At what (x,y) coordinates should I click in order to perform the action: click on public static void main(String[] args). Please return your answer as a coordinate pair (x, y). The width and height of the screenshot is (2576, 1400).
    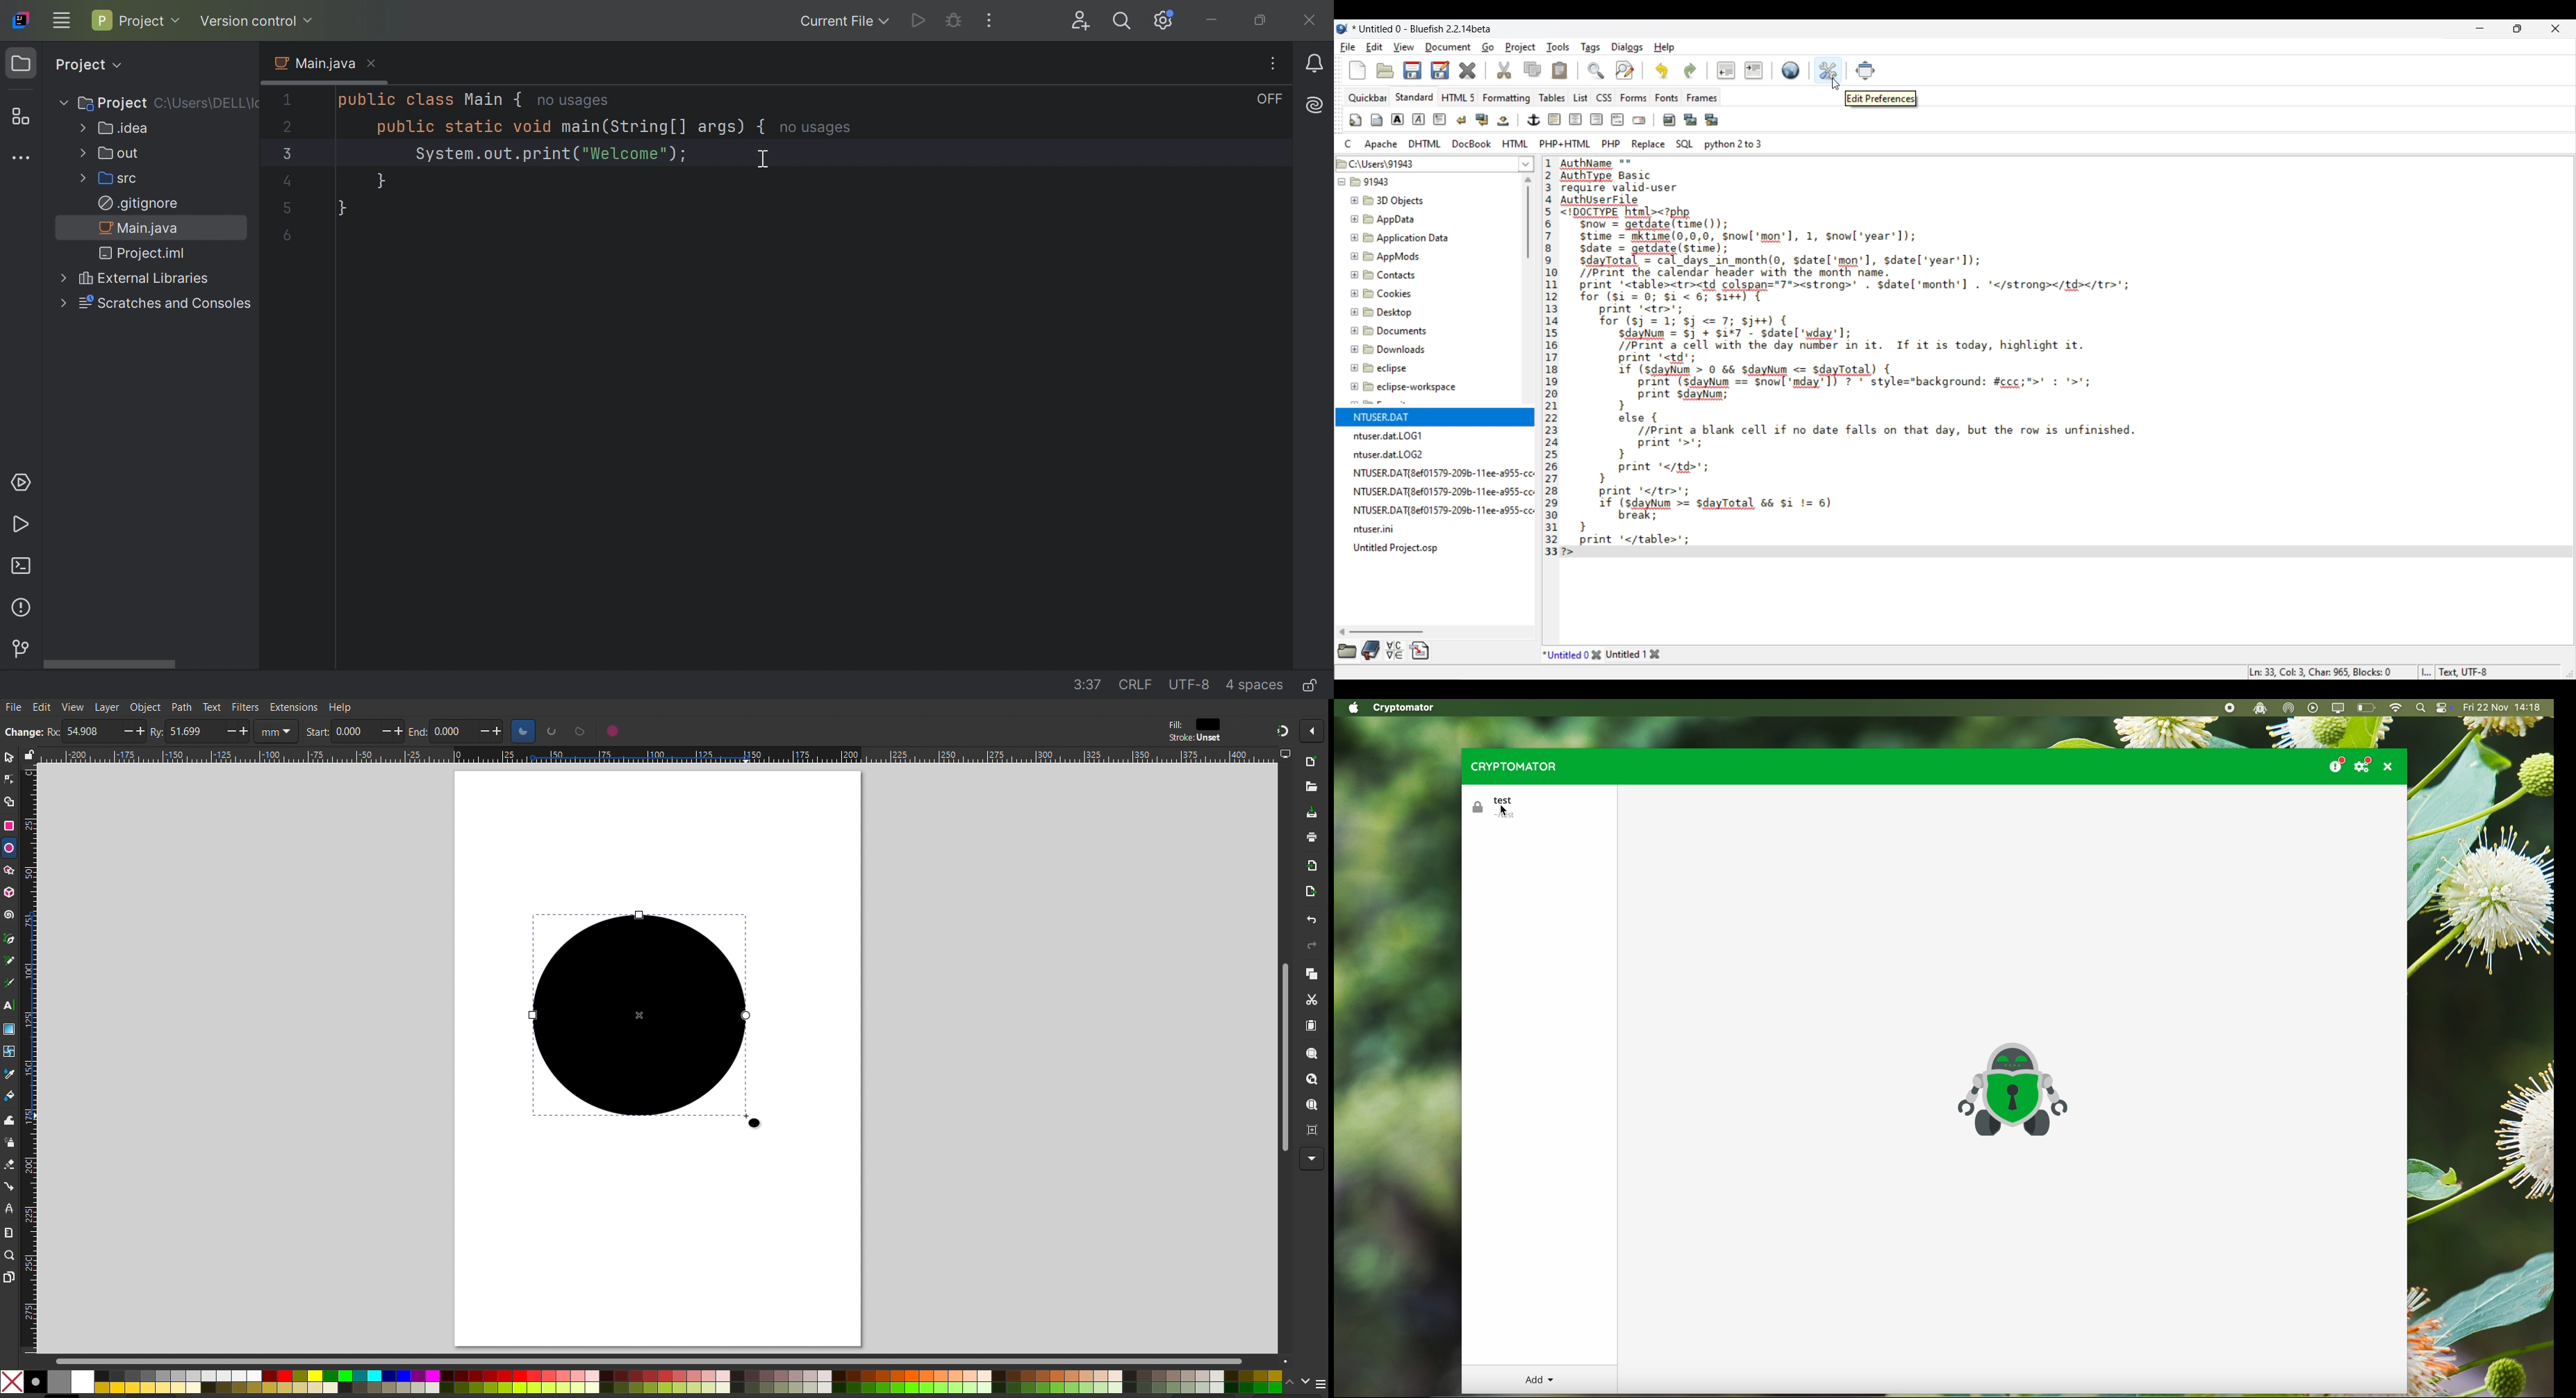
    Looking at the image, I should click on (558, 129).